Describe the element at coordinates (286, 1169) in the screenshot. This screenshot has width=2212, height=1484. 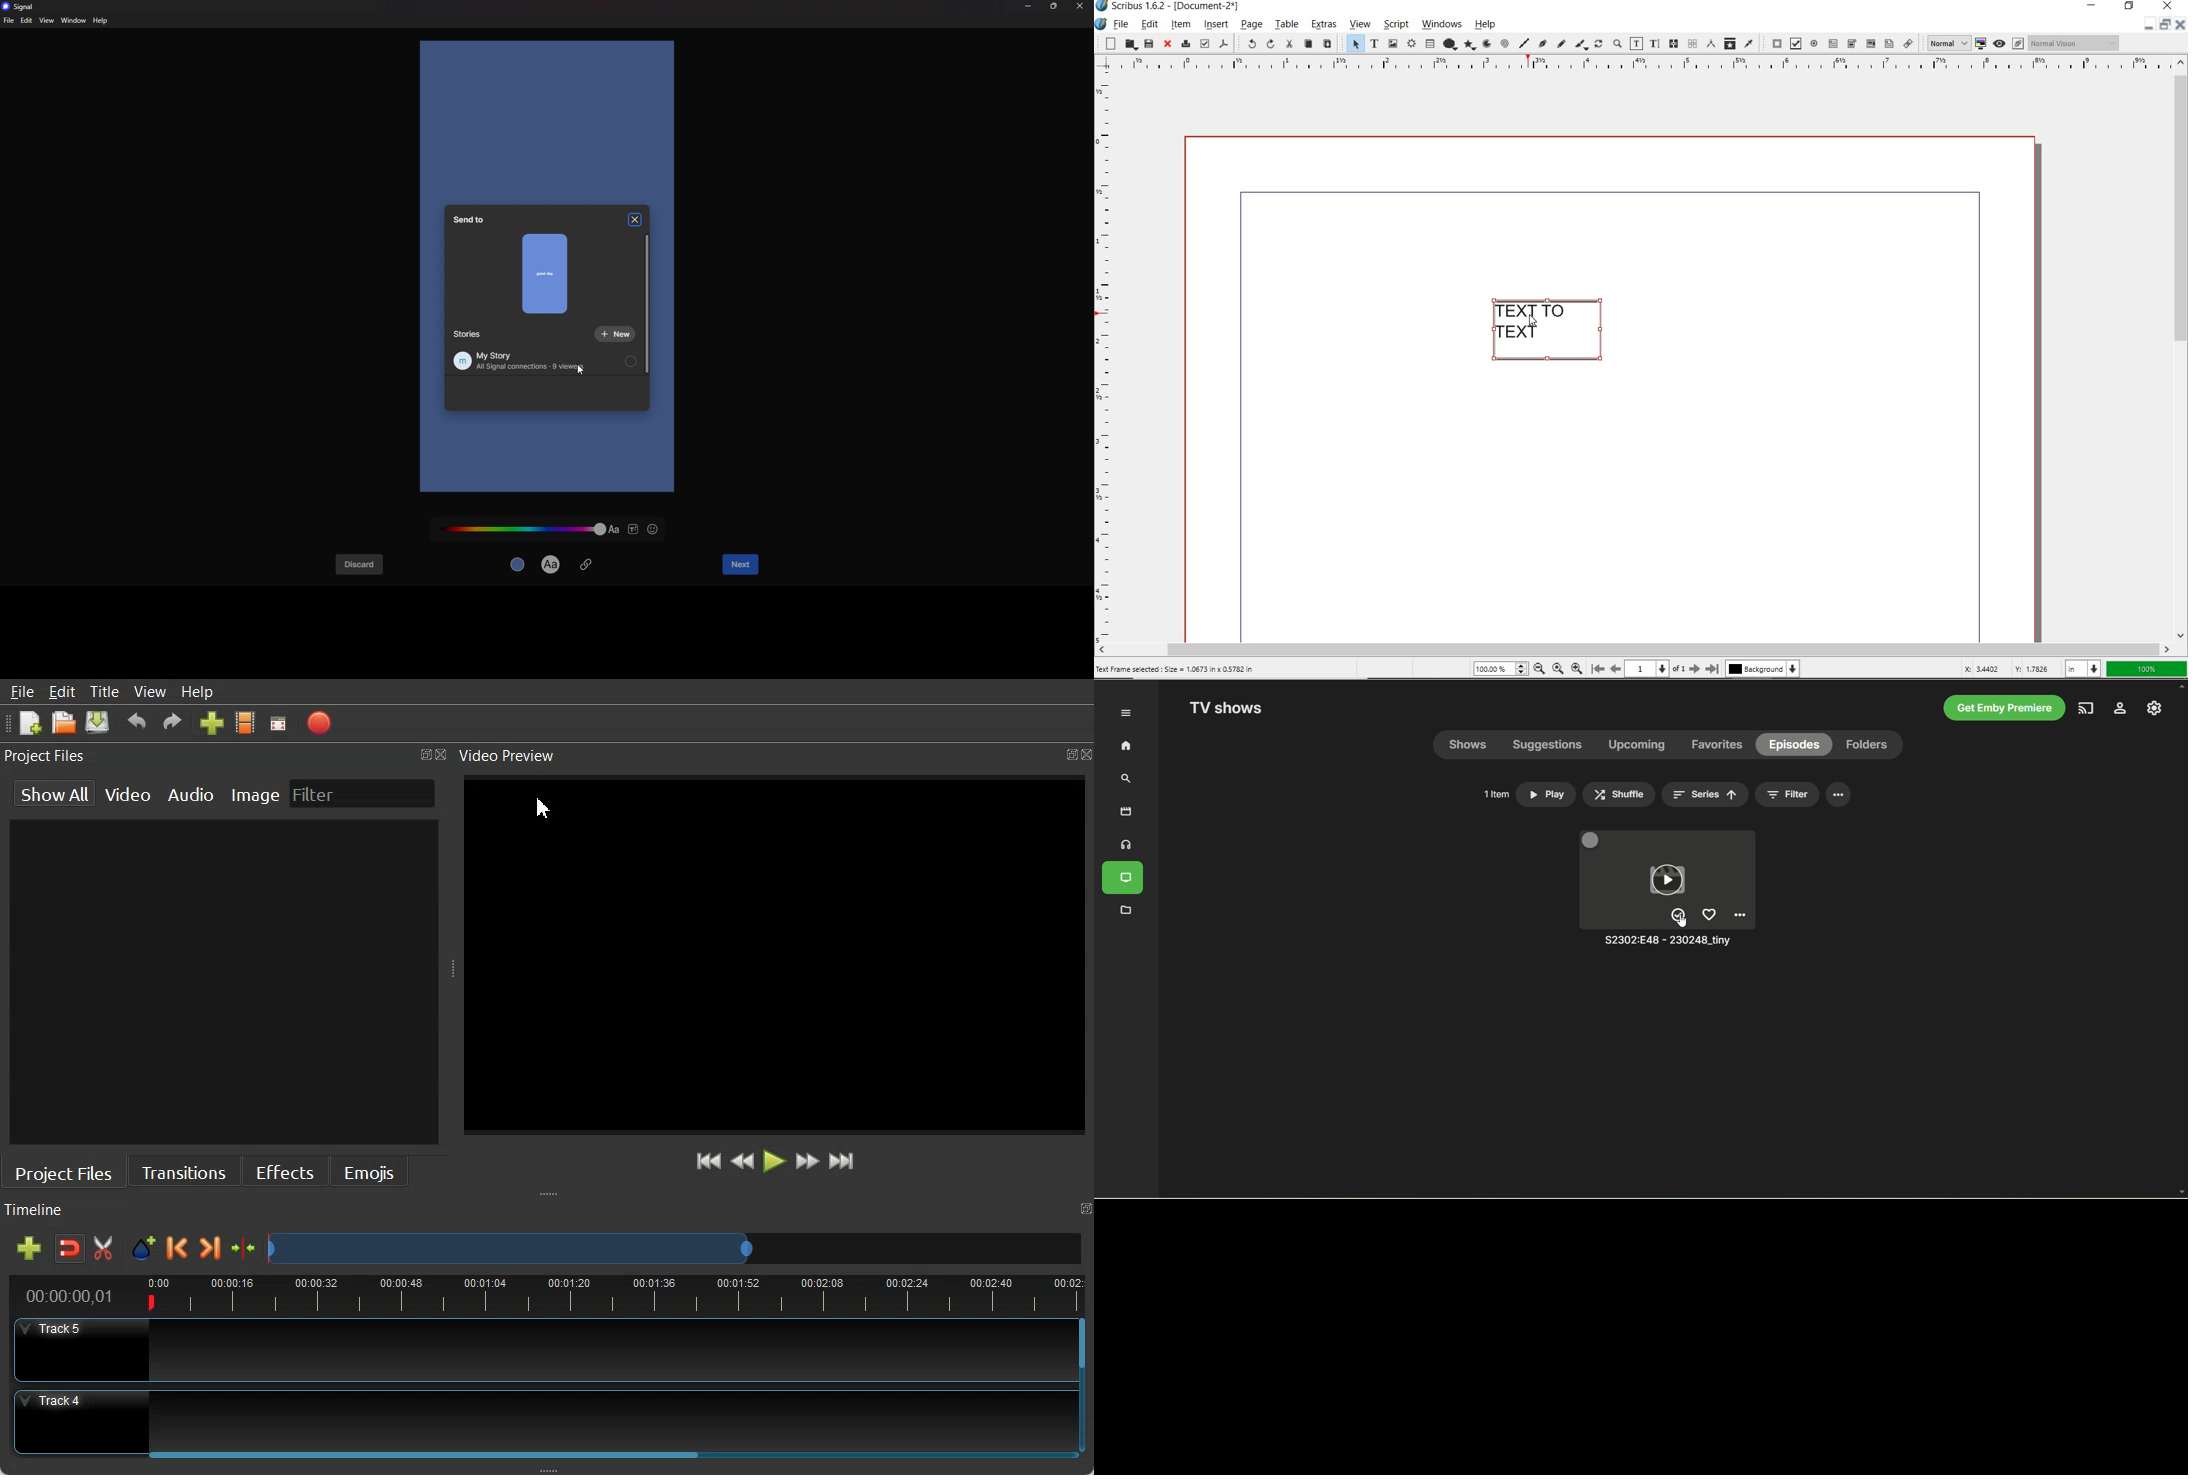
I see `Effects` at that location.